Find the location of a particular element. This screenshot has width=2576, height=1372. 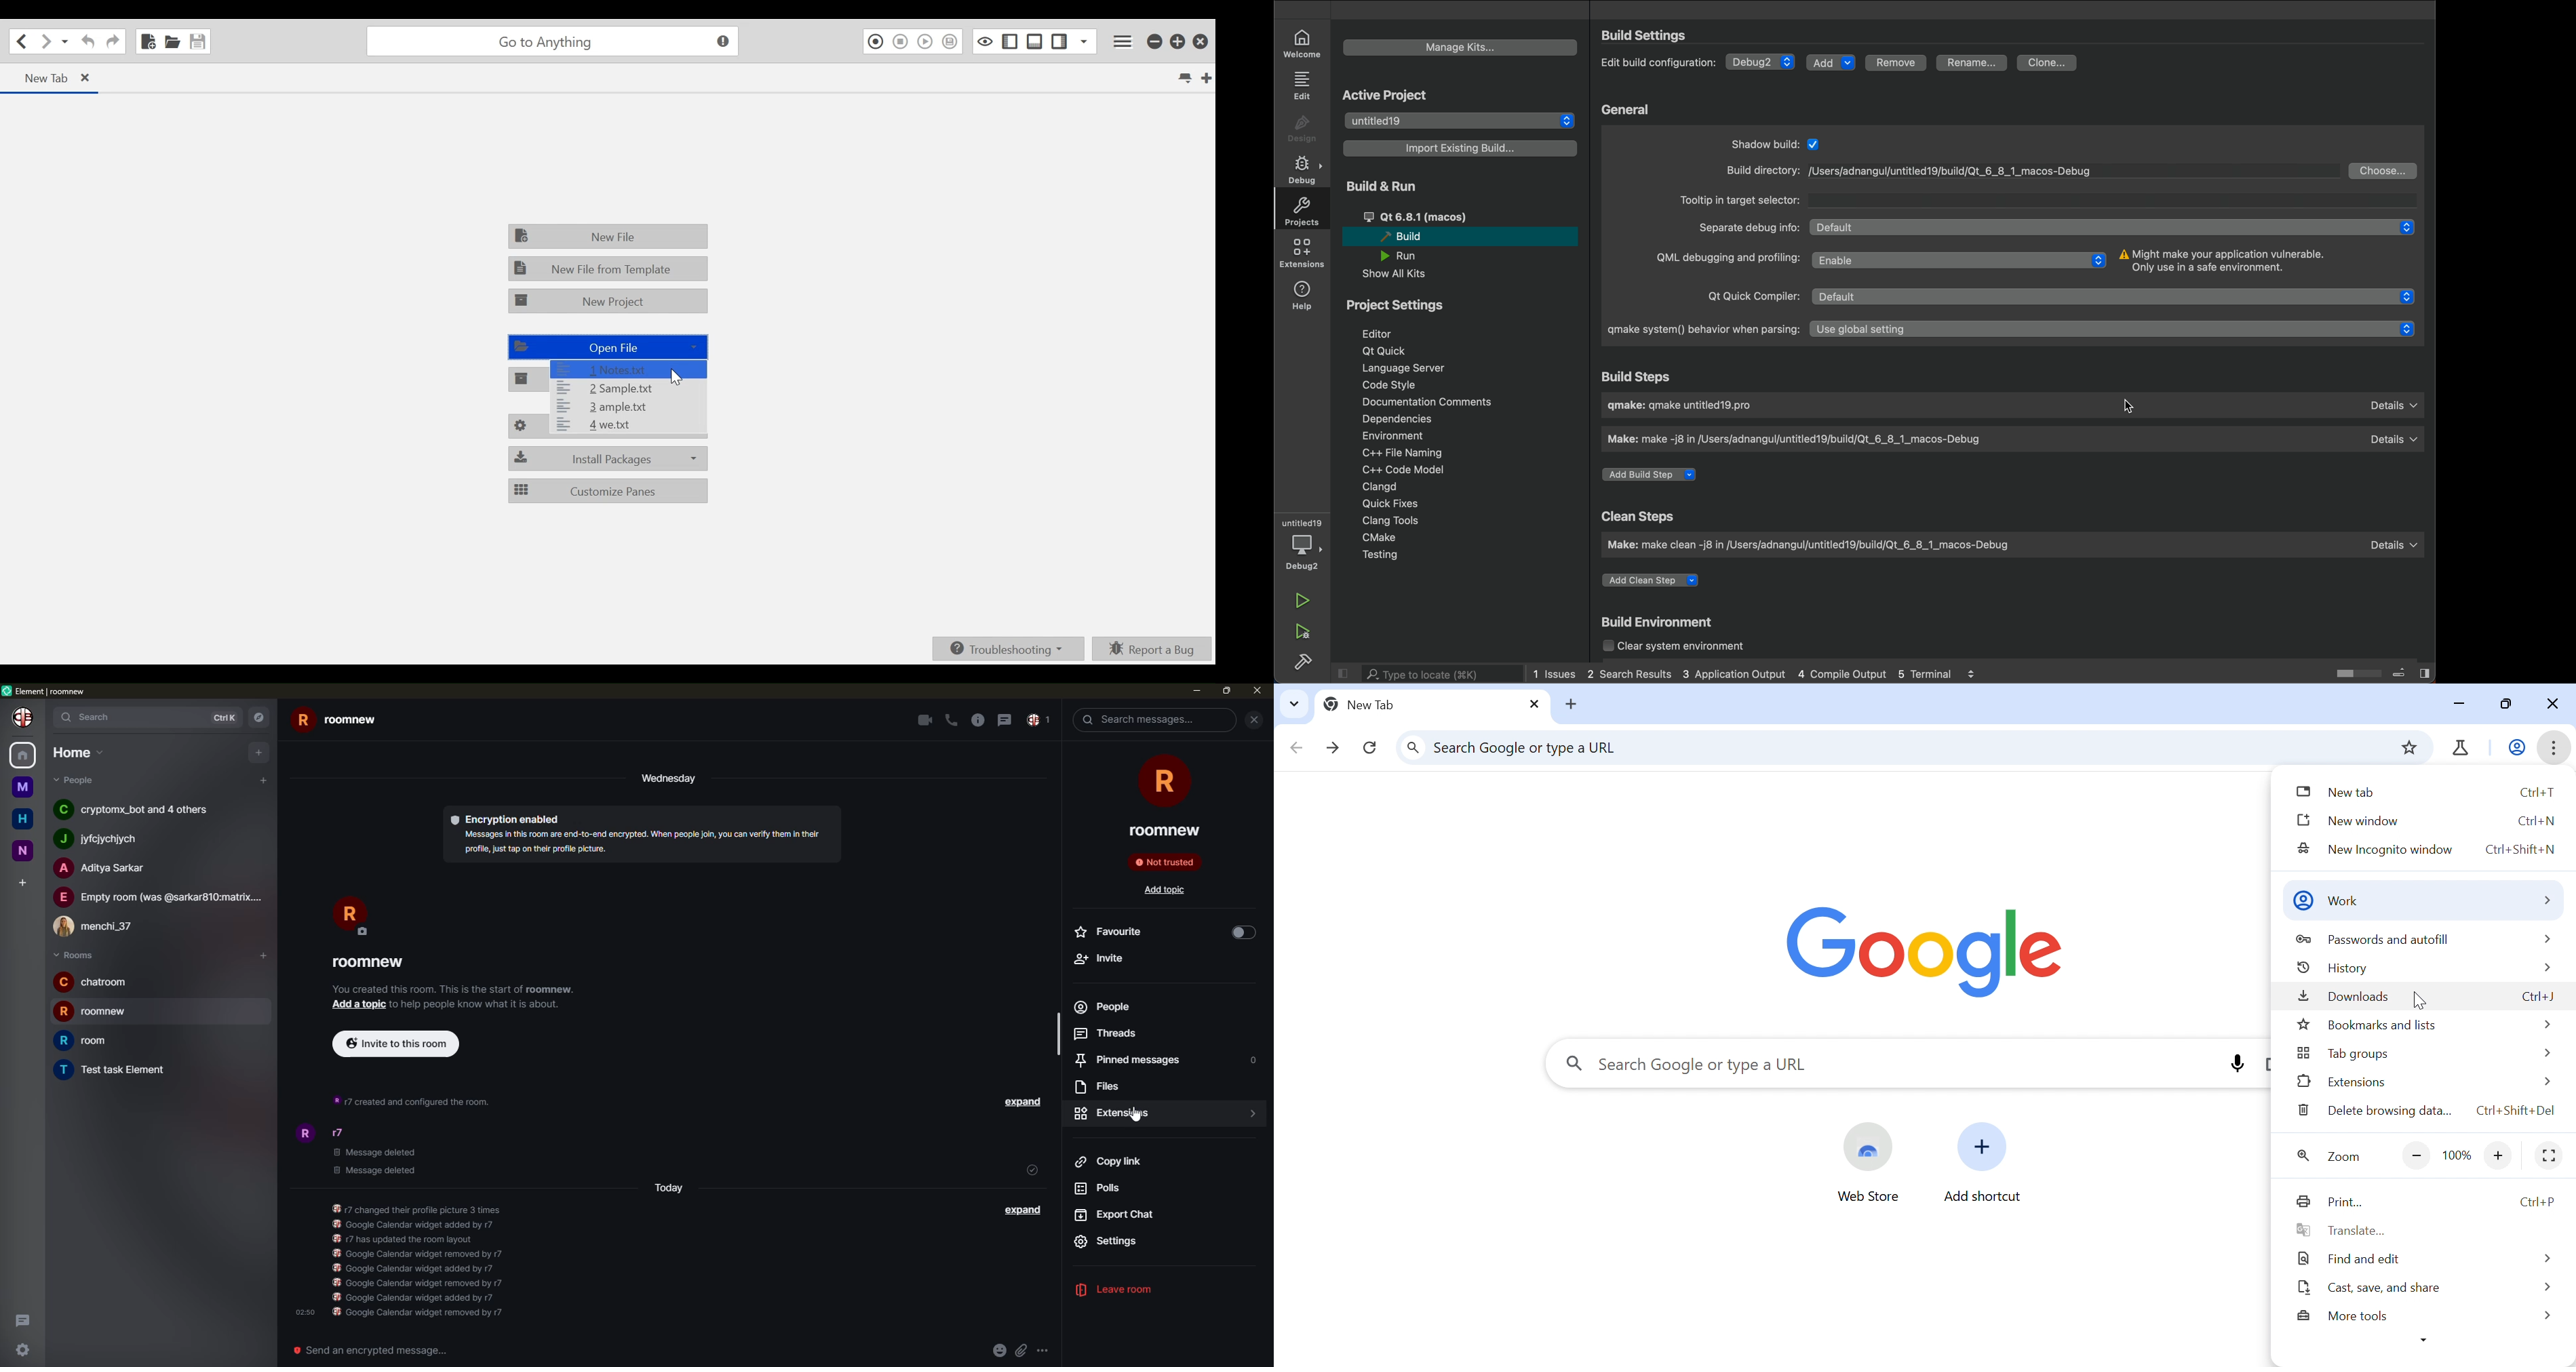

room is located at coordinates (115, 1069).